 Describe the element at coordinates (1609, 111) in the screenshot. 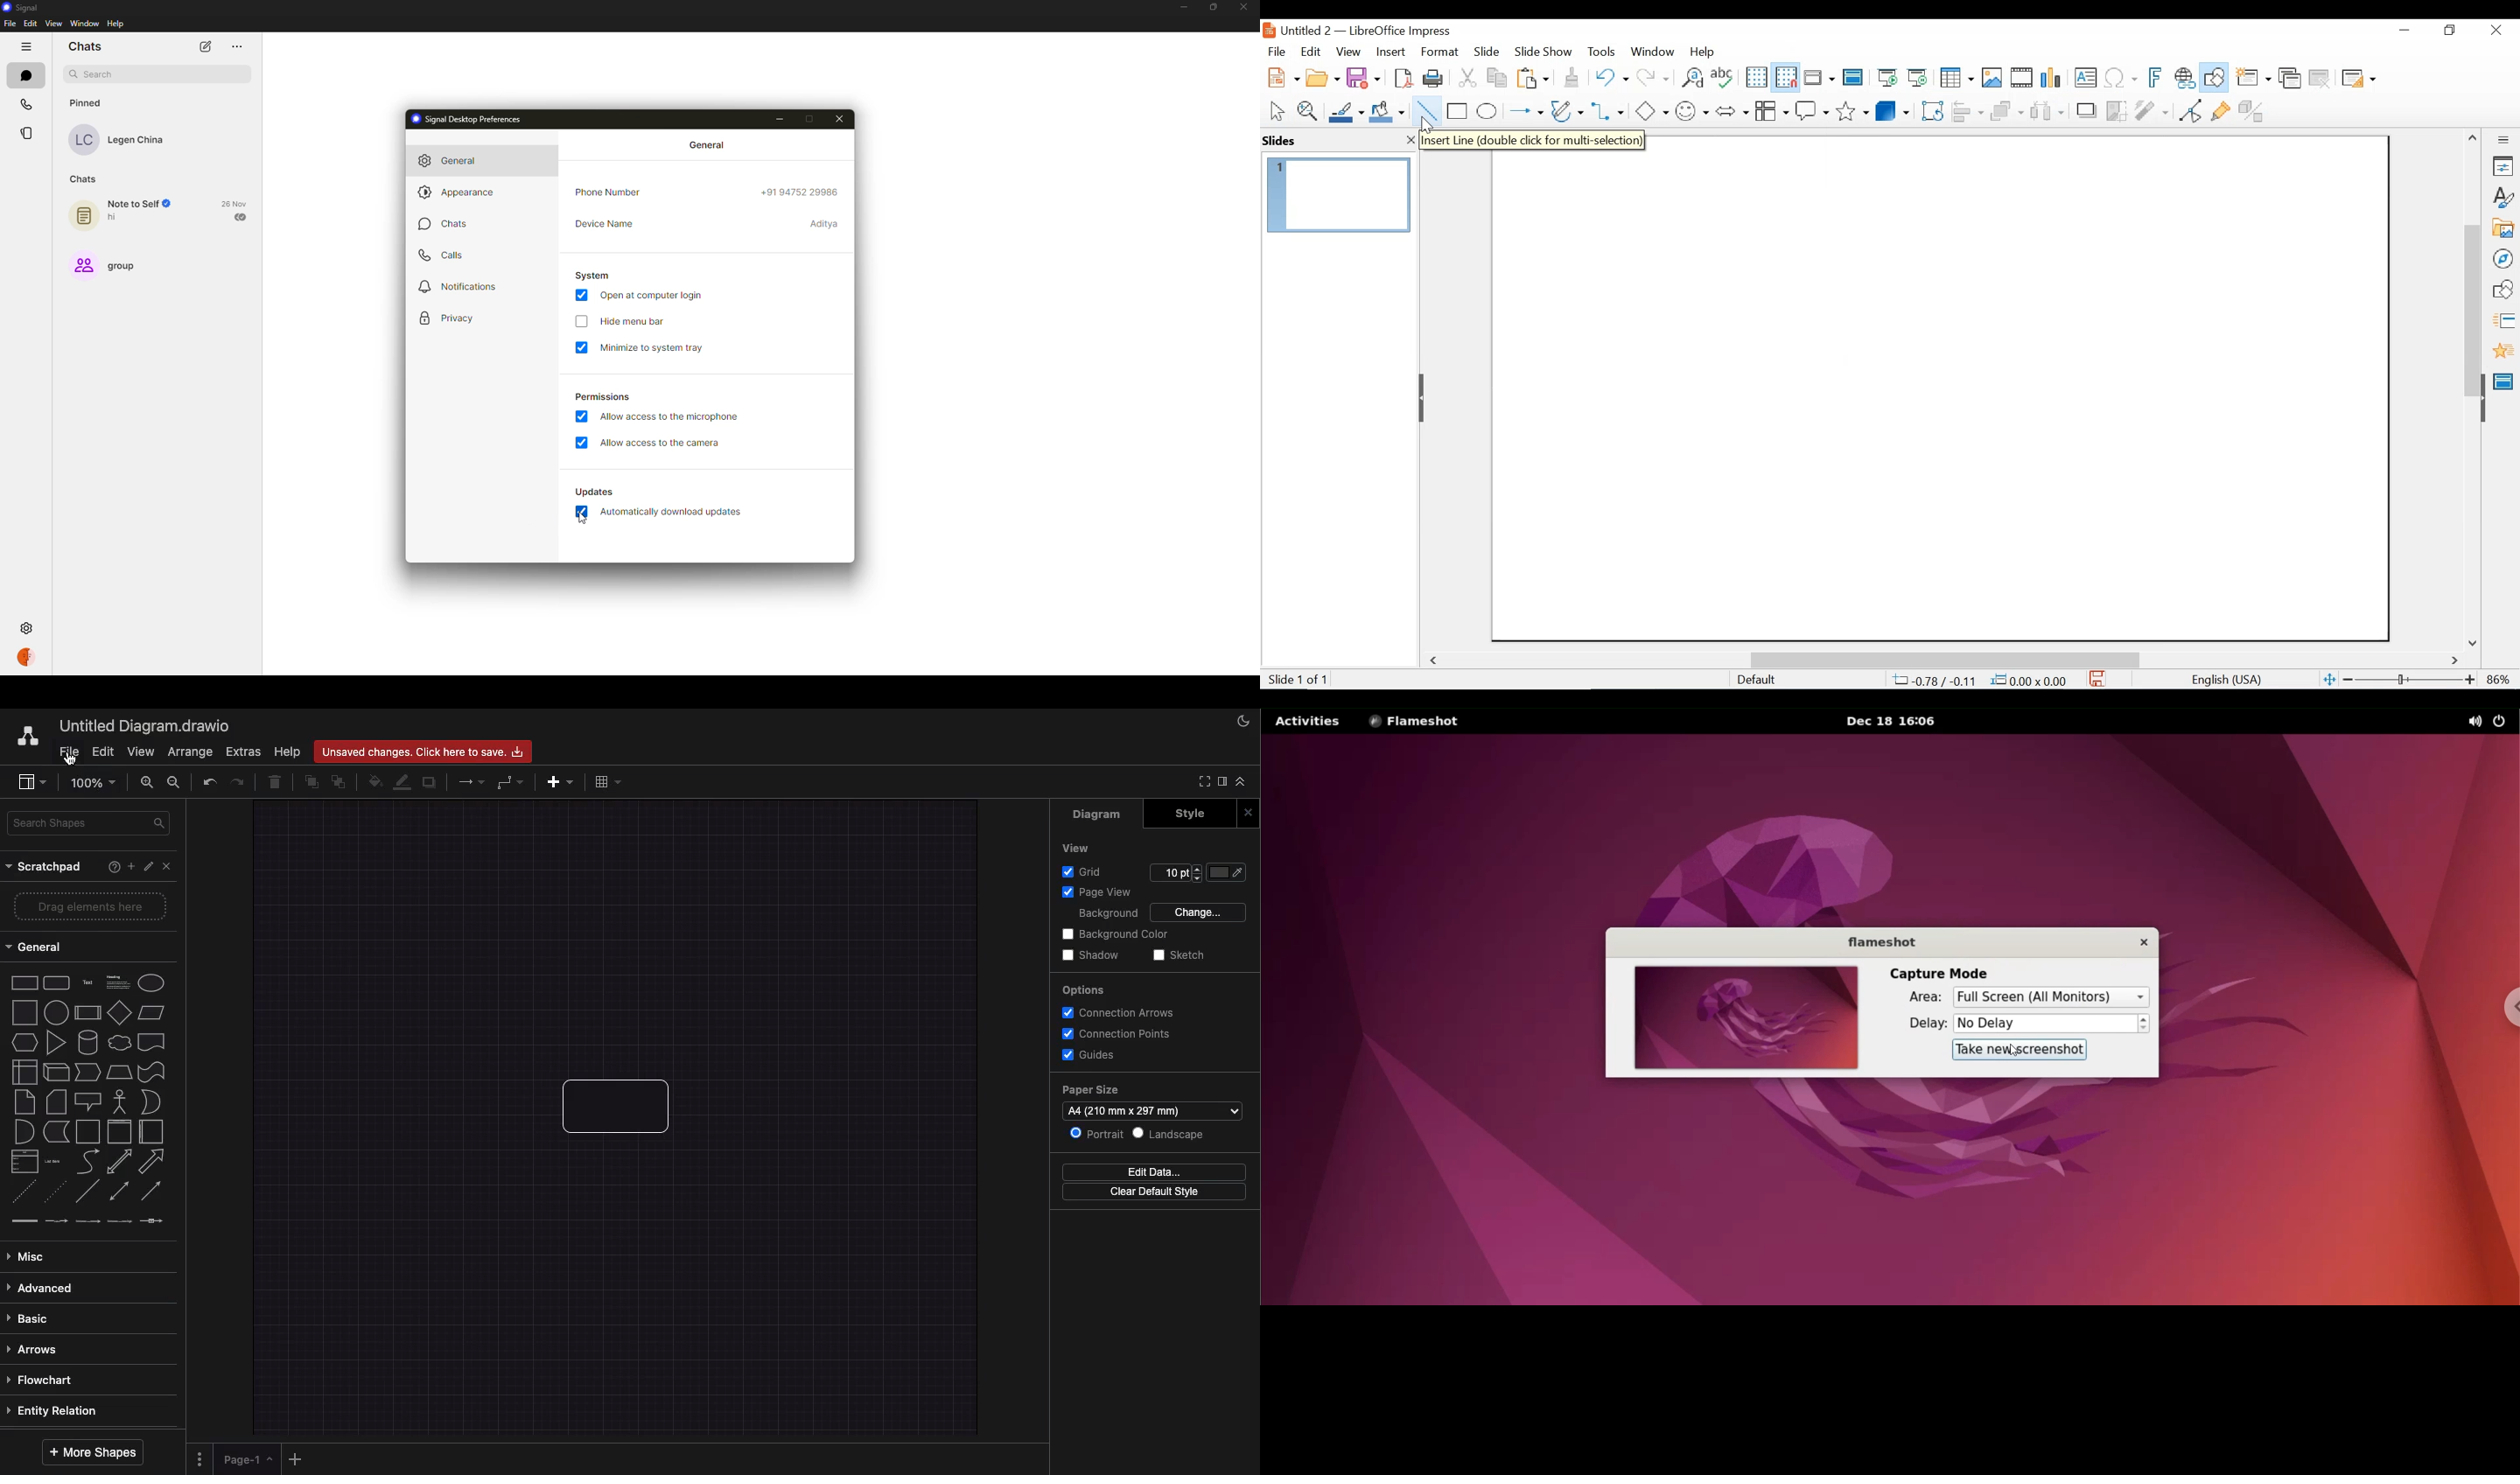

I see `Connectors` at that location.